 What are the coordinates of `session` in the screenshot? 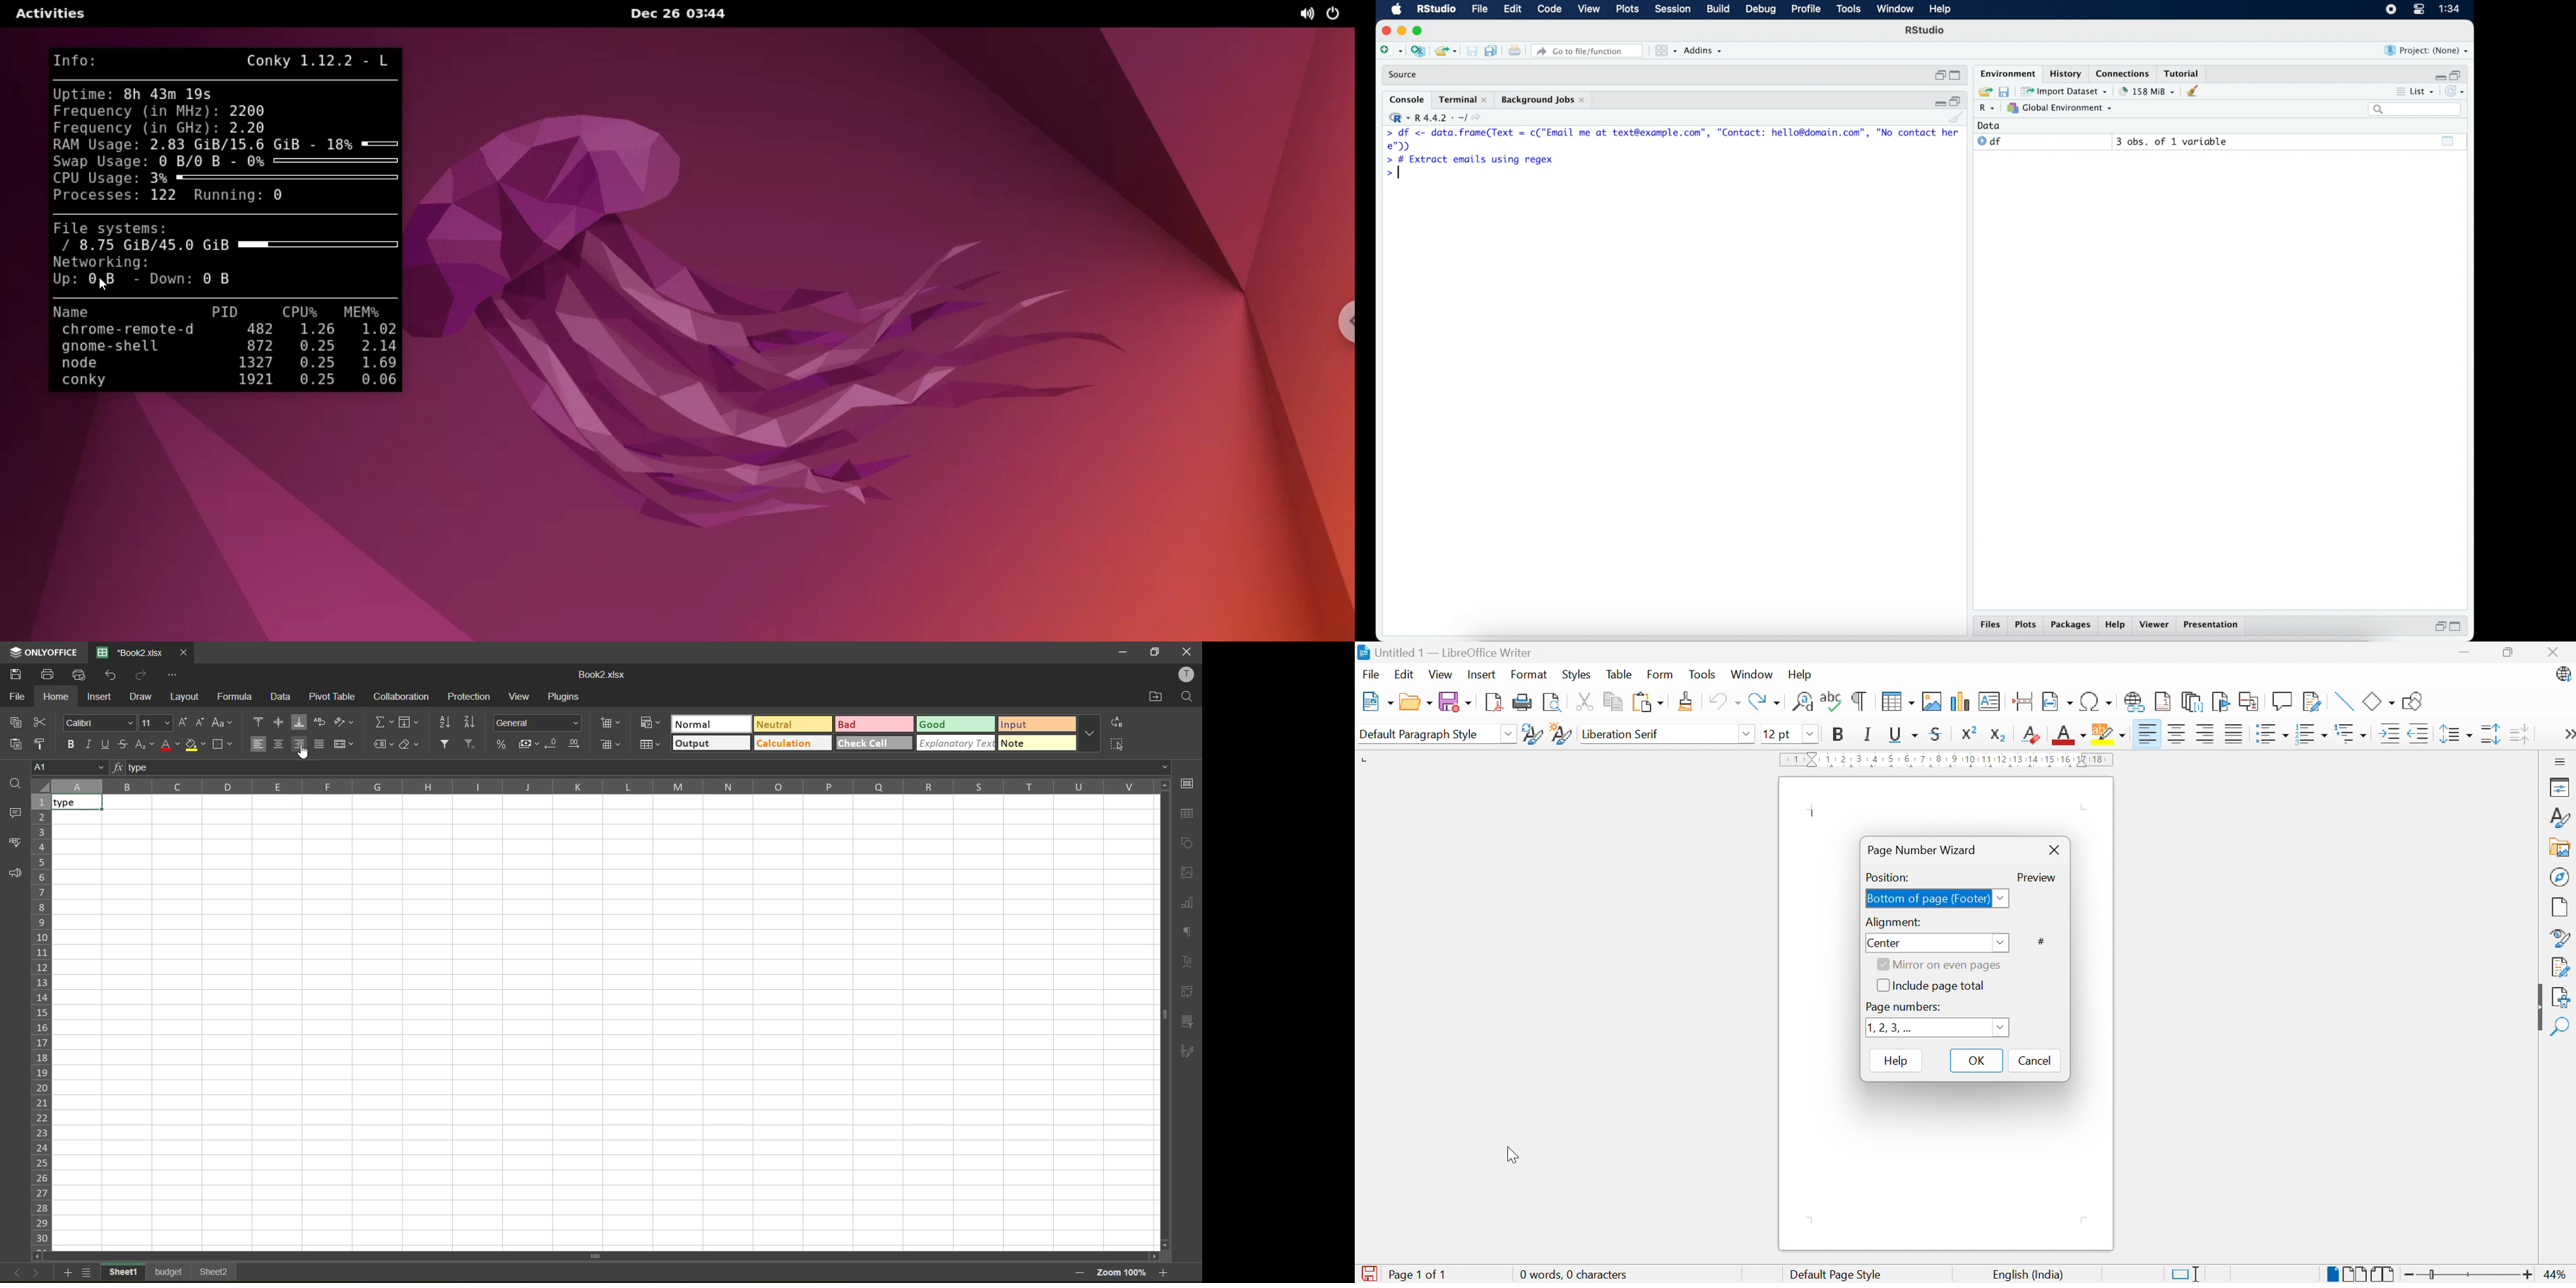 It's located at (1672, 10).